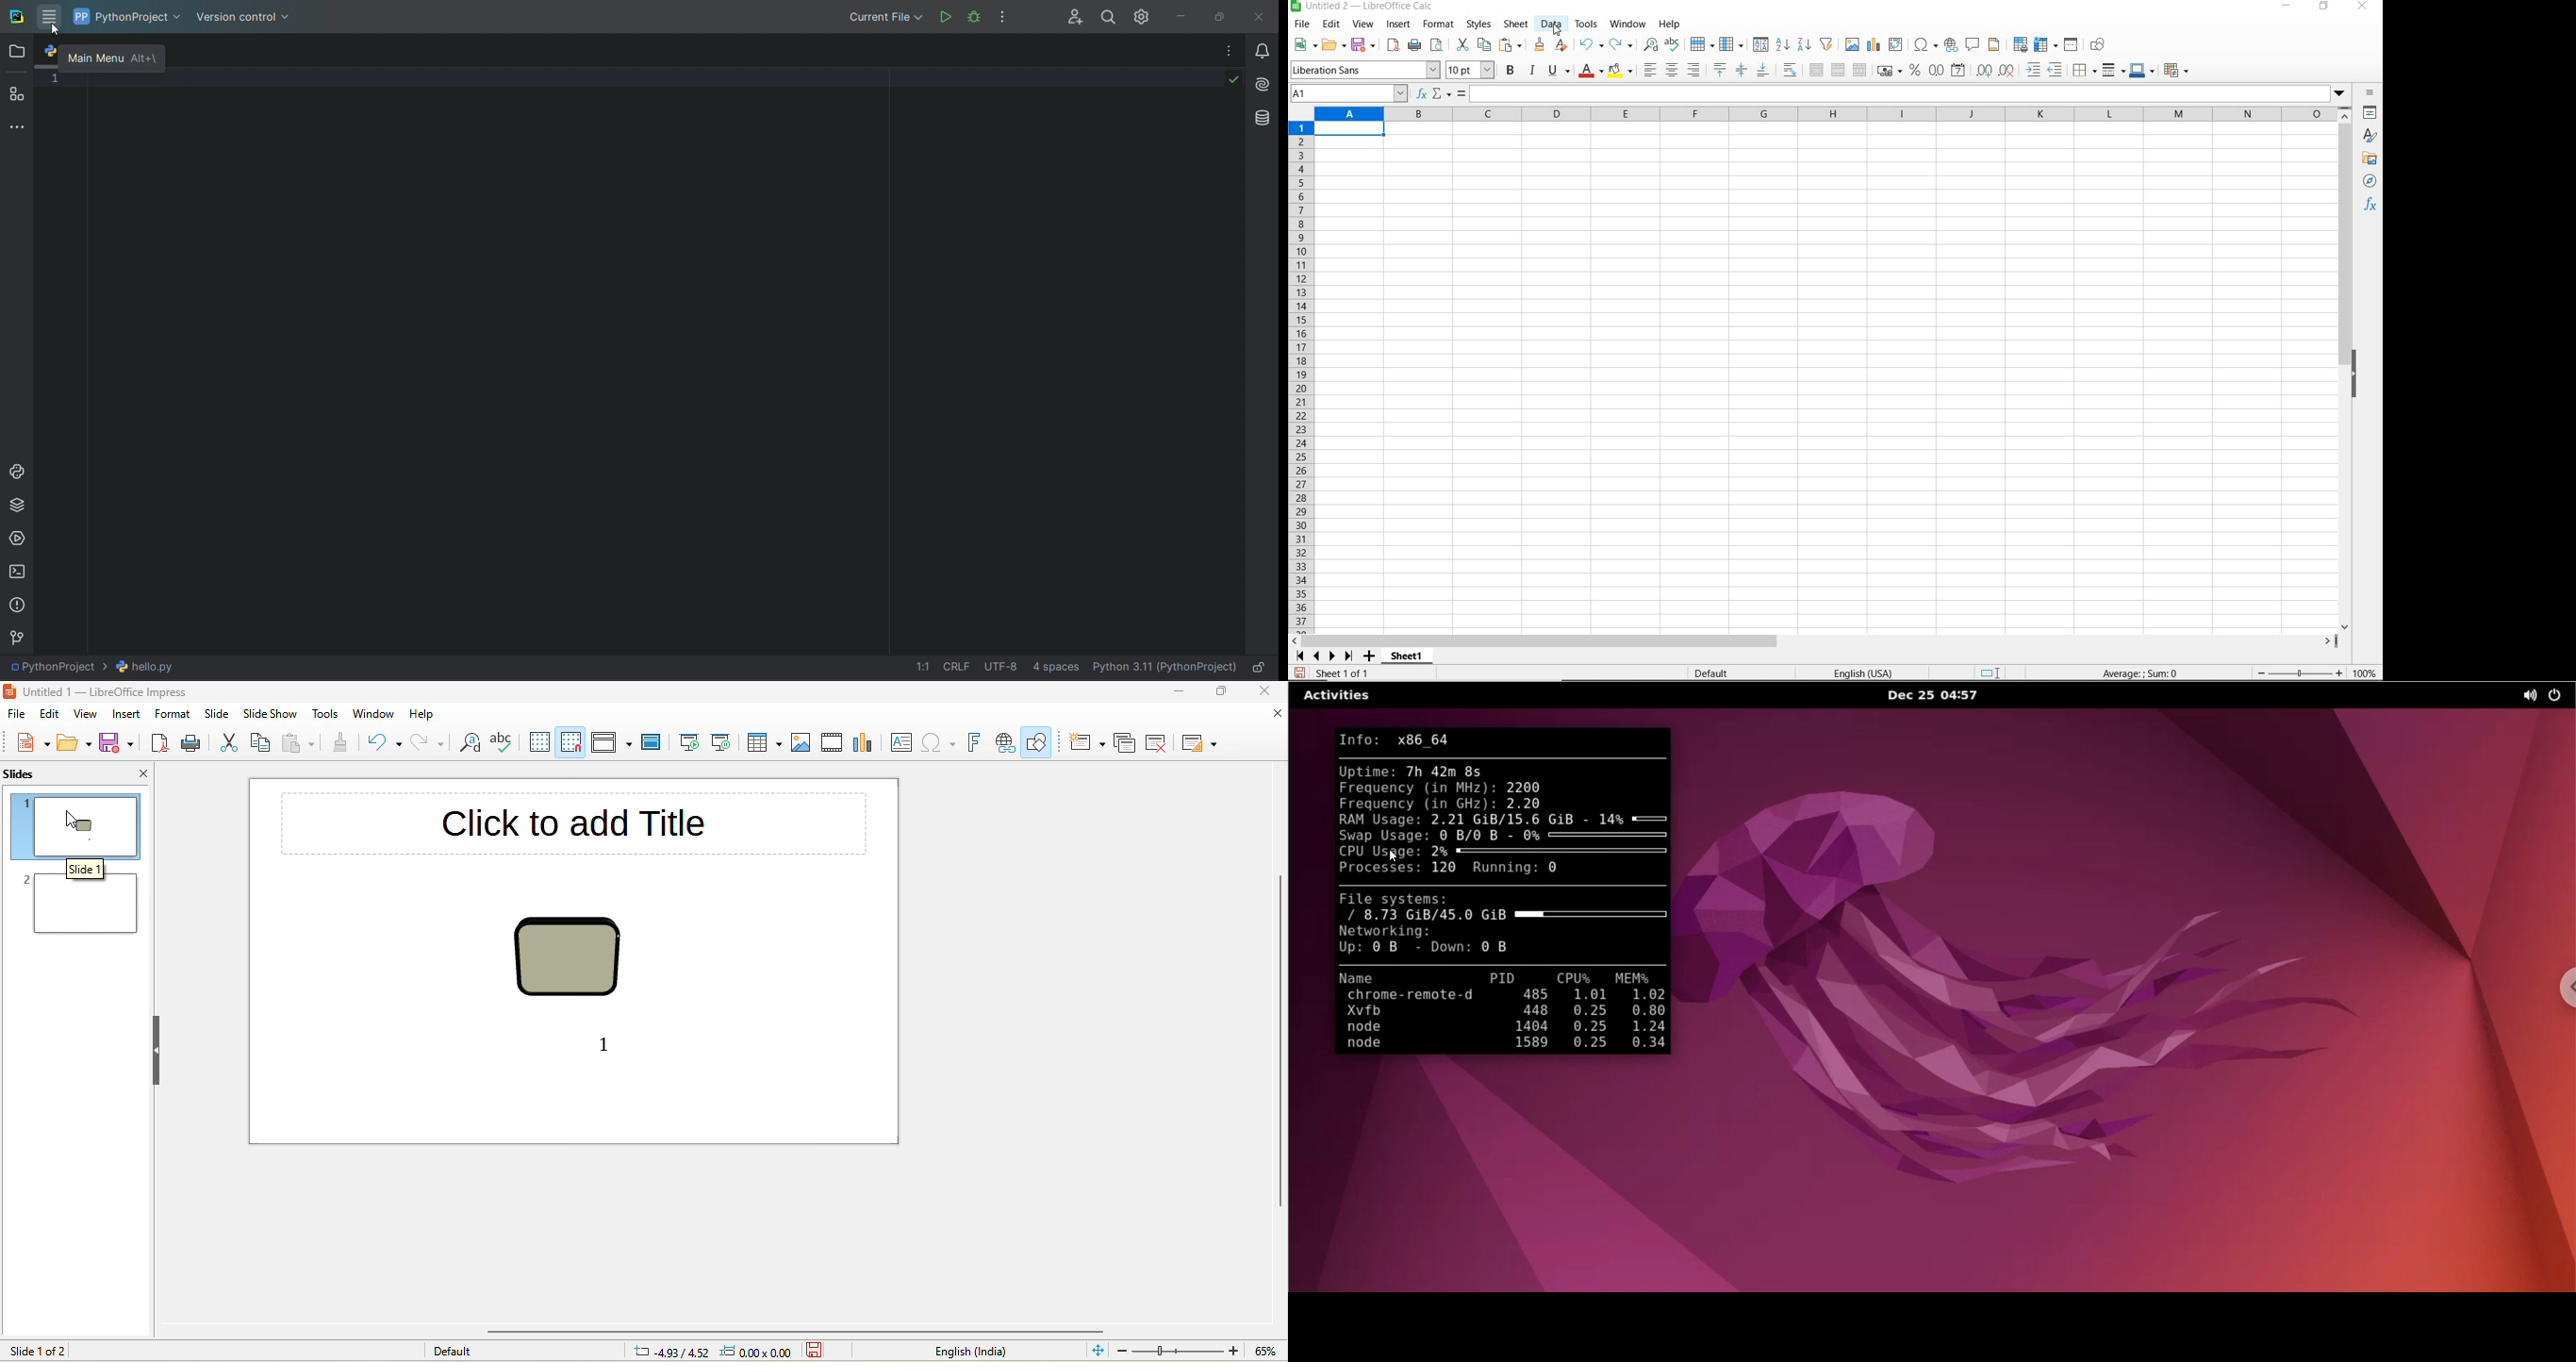 The width and height of the screenshot is (2576, 1372). What do you see at coordinates (1321, 656) in the screenshot?
I see `scroll next` at bounding box center [1321, 656].